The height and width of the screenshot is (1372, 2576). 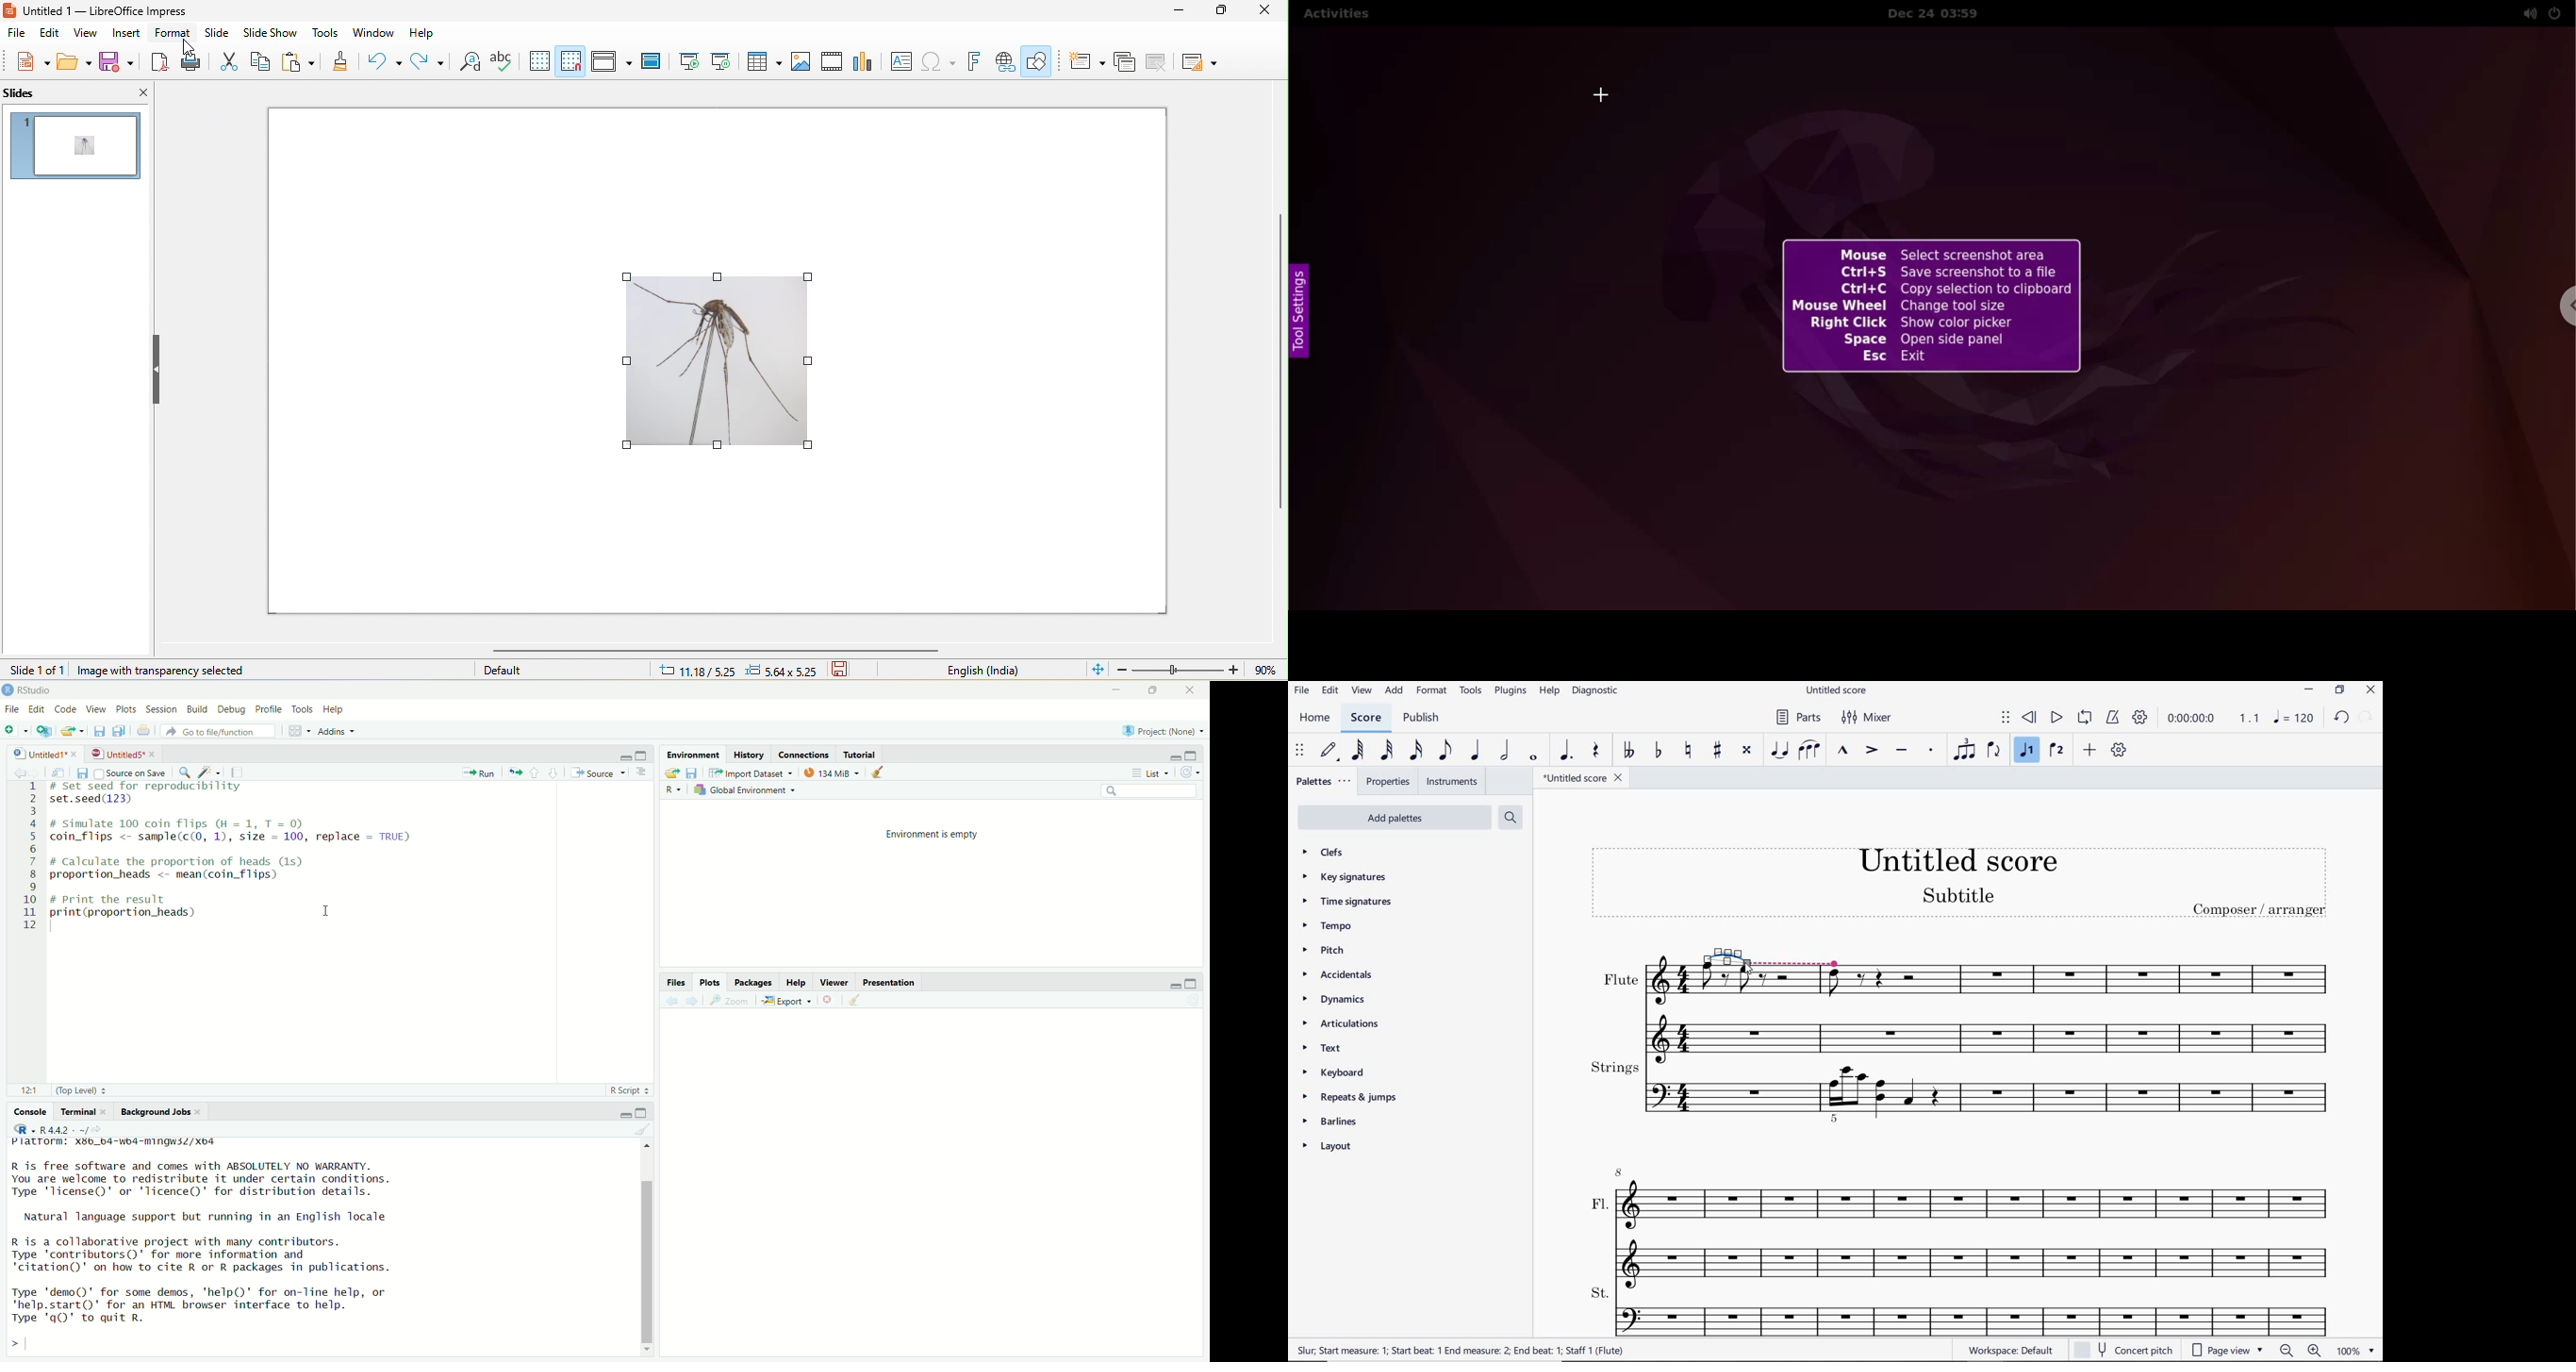 What do you see at coordinates (832, 772) in the screenshot?
I see `134 MiB` at bounding box center [832, 772].